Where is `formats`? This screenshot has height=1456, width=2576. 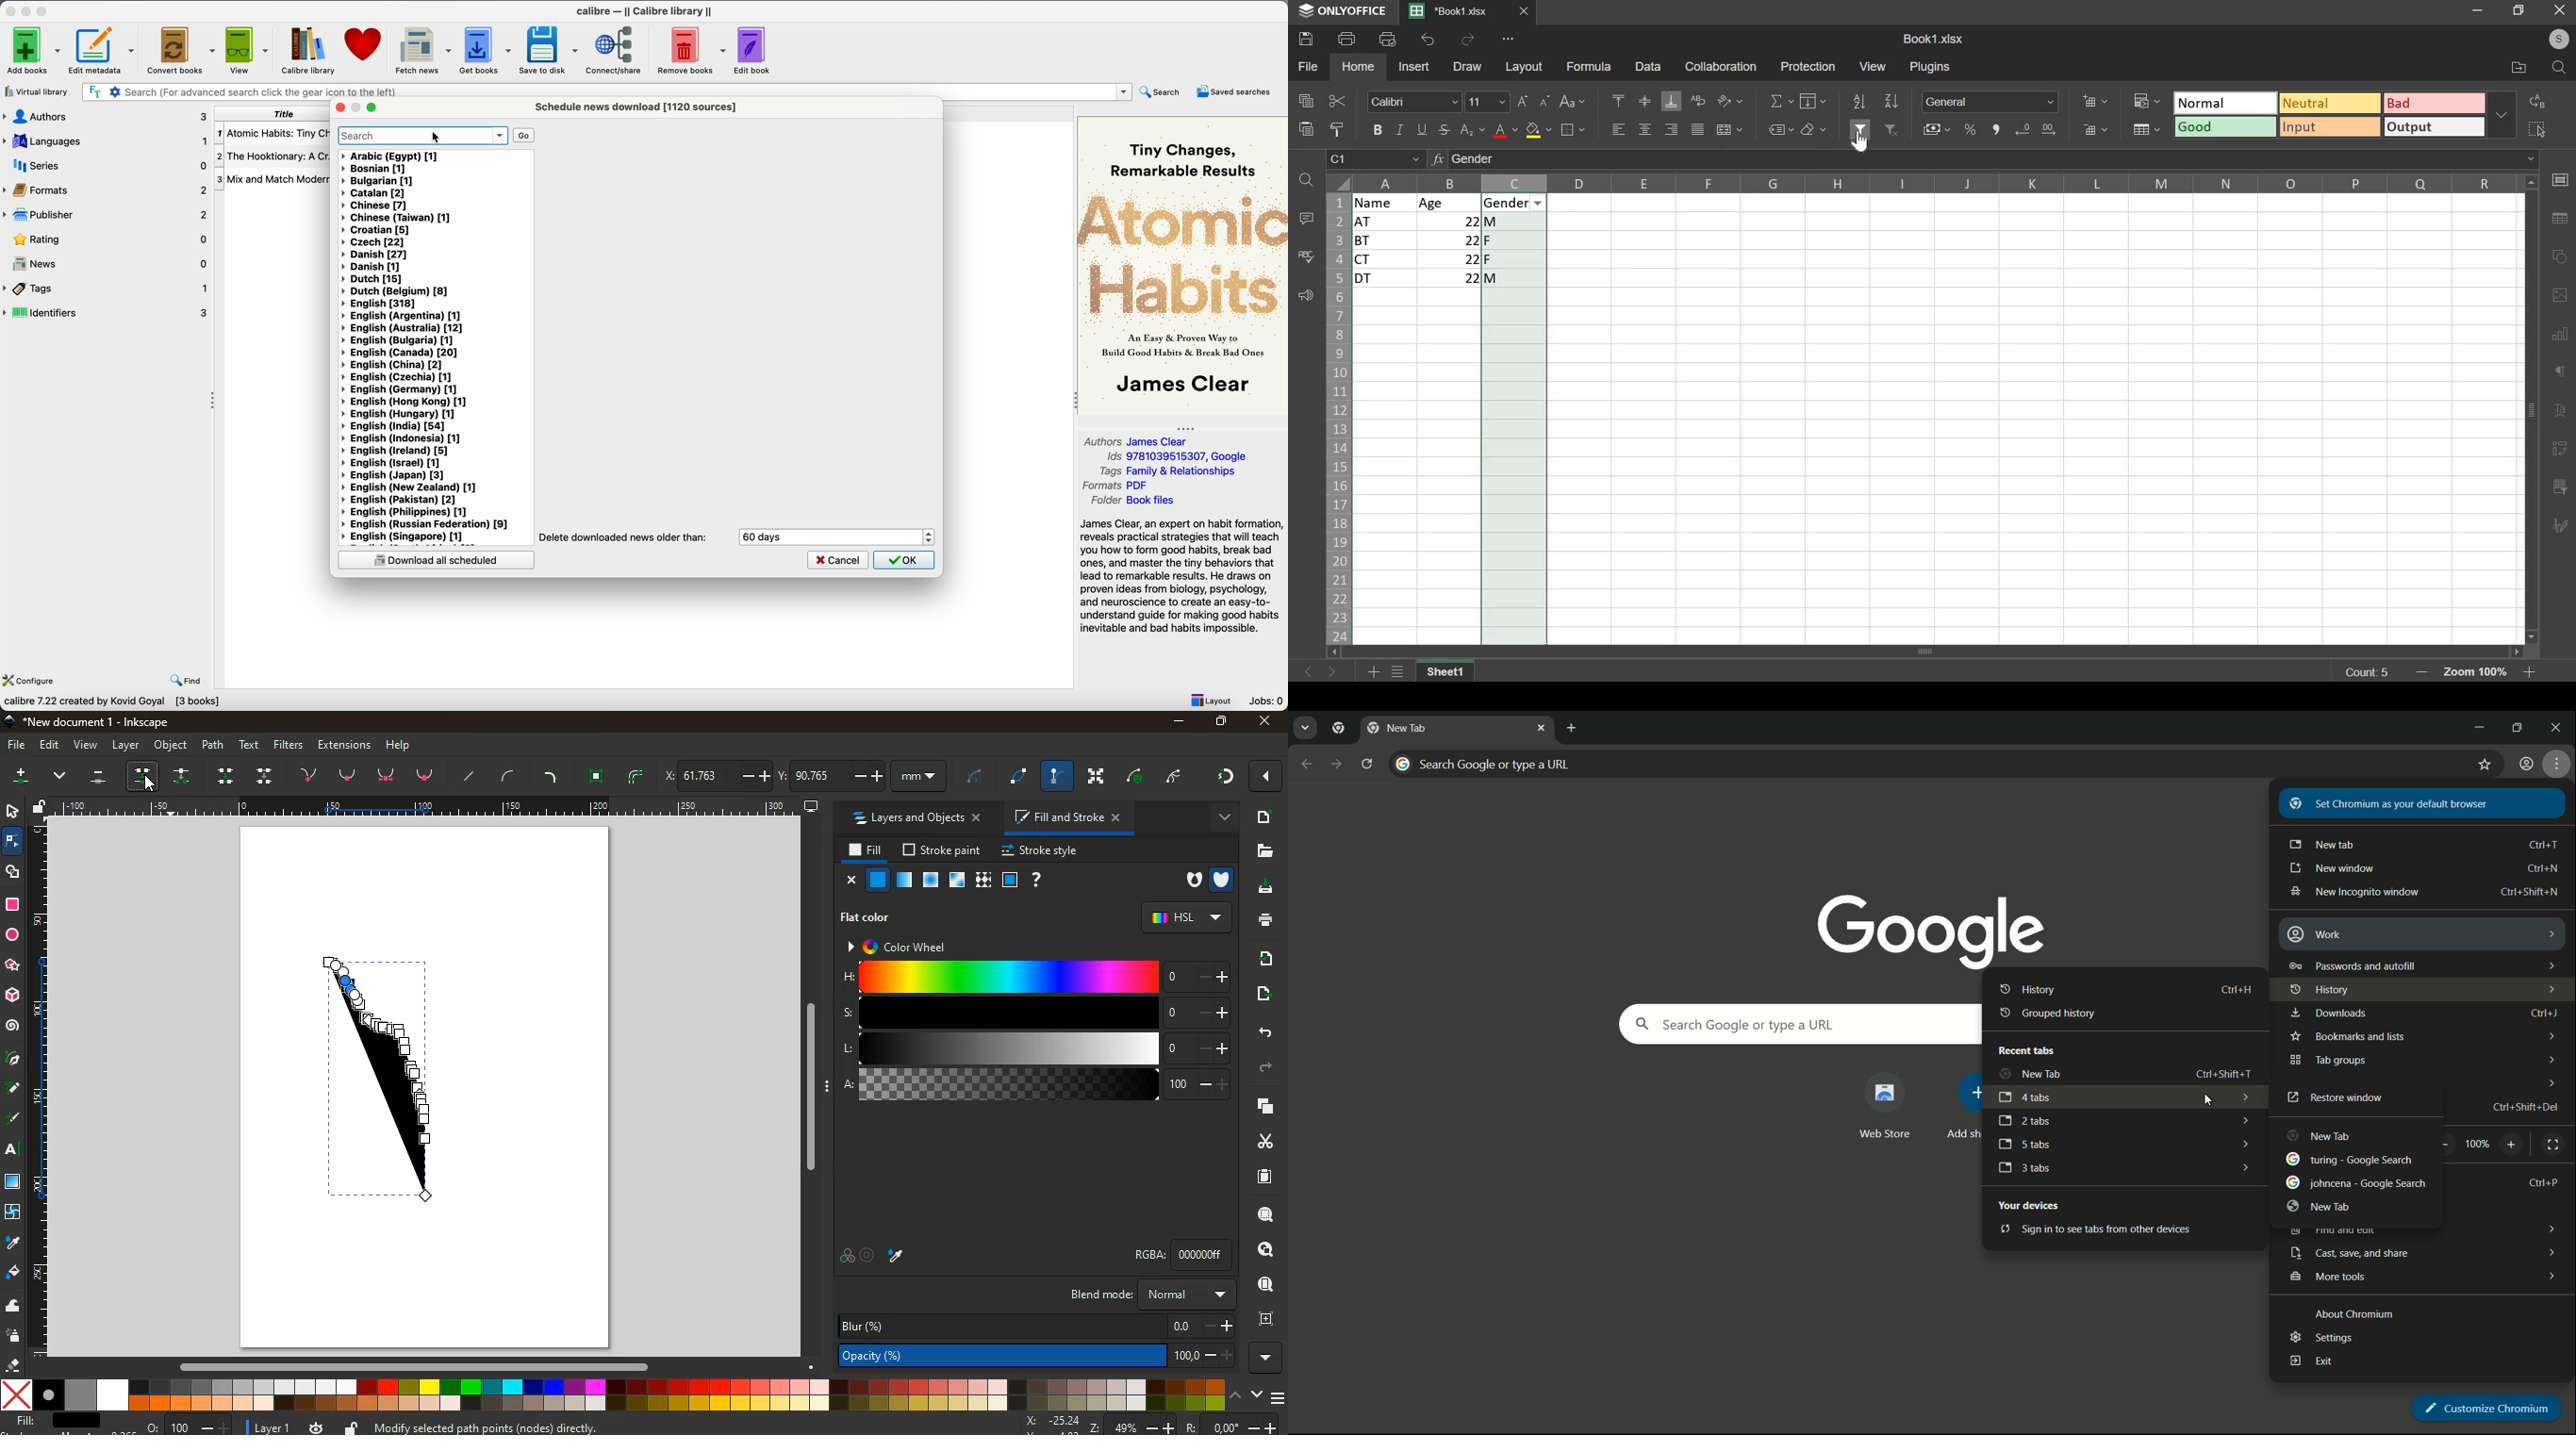 formats is located at coordinates (105, 189).